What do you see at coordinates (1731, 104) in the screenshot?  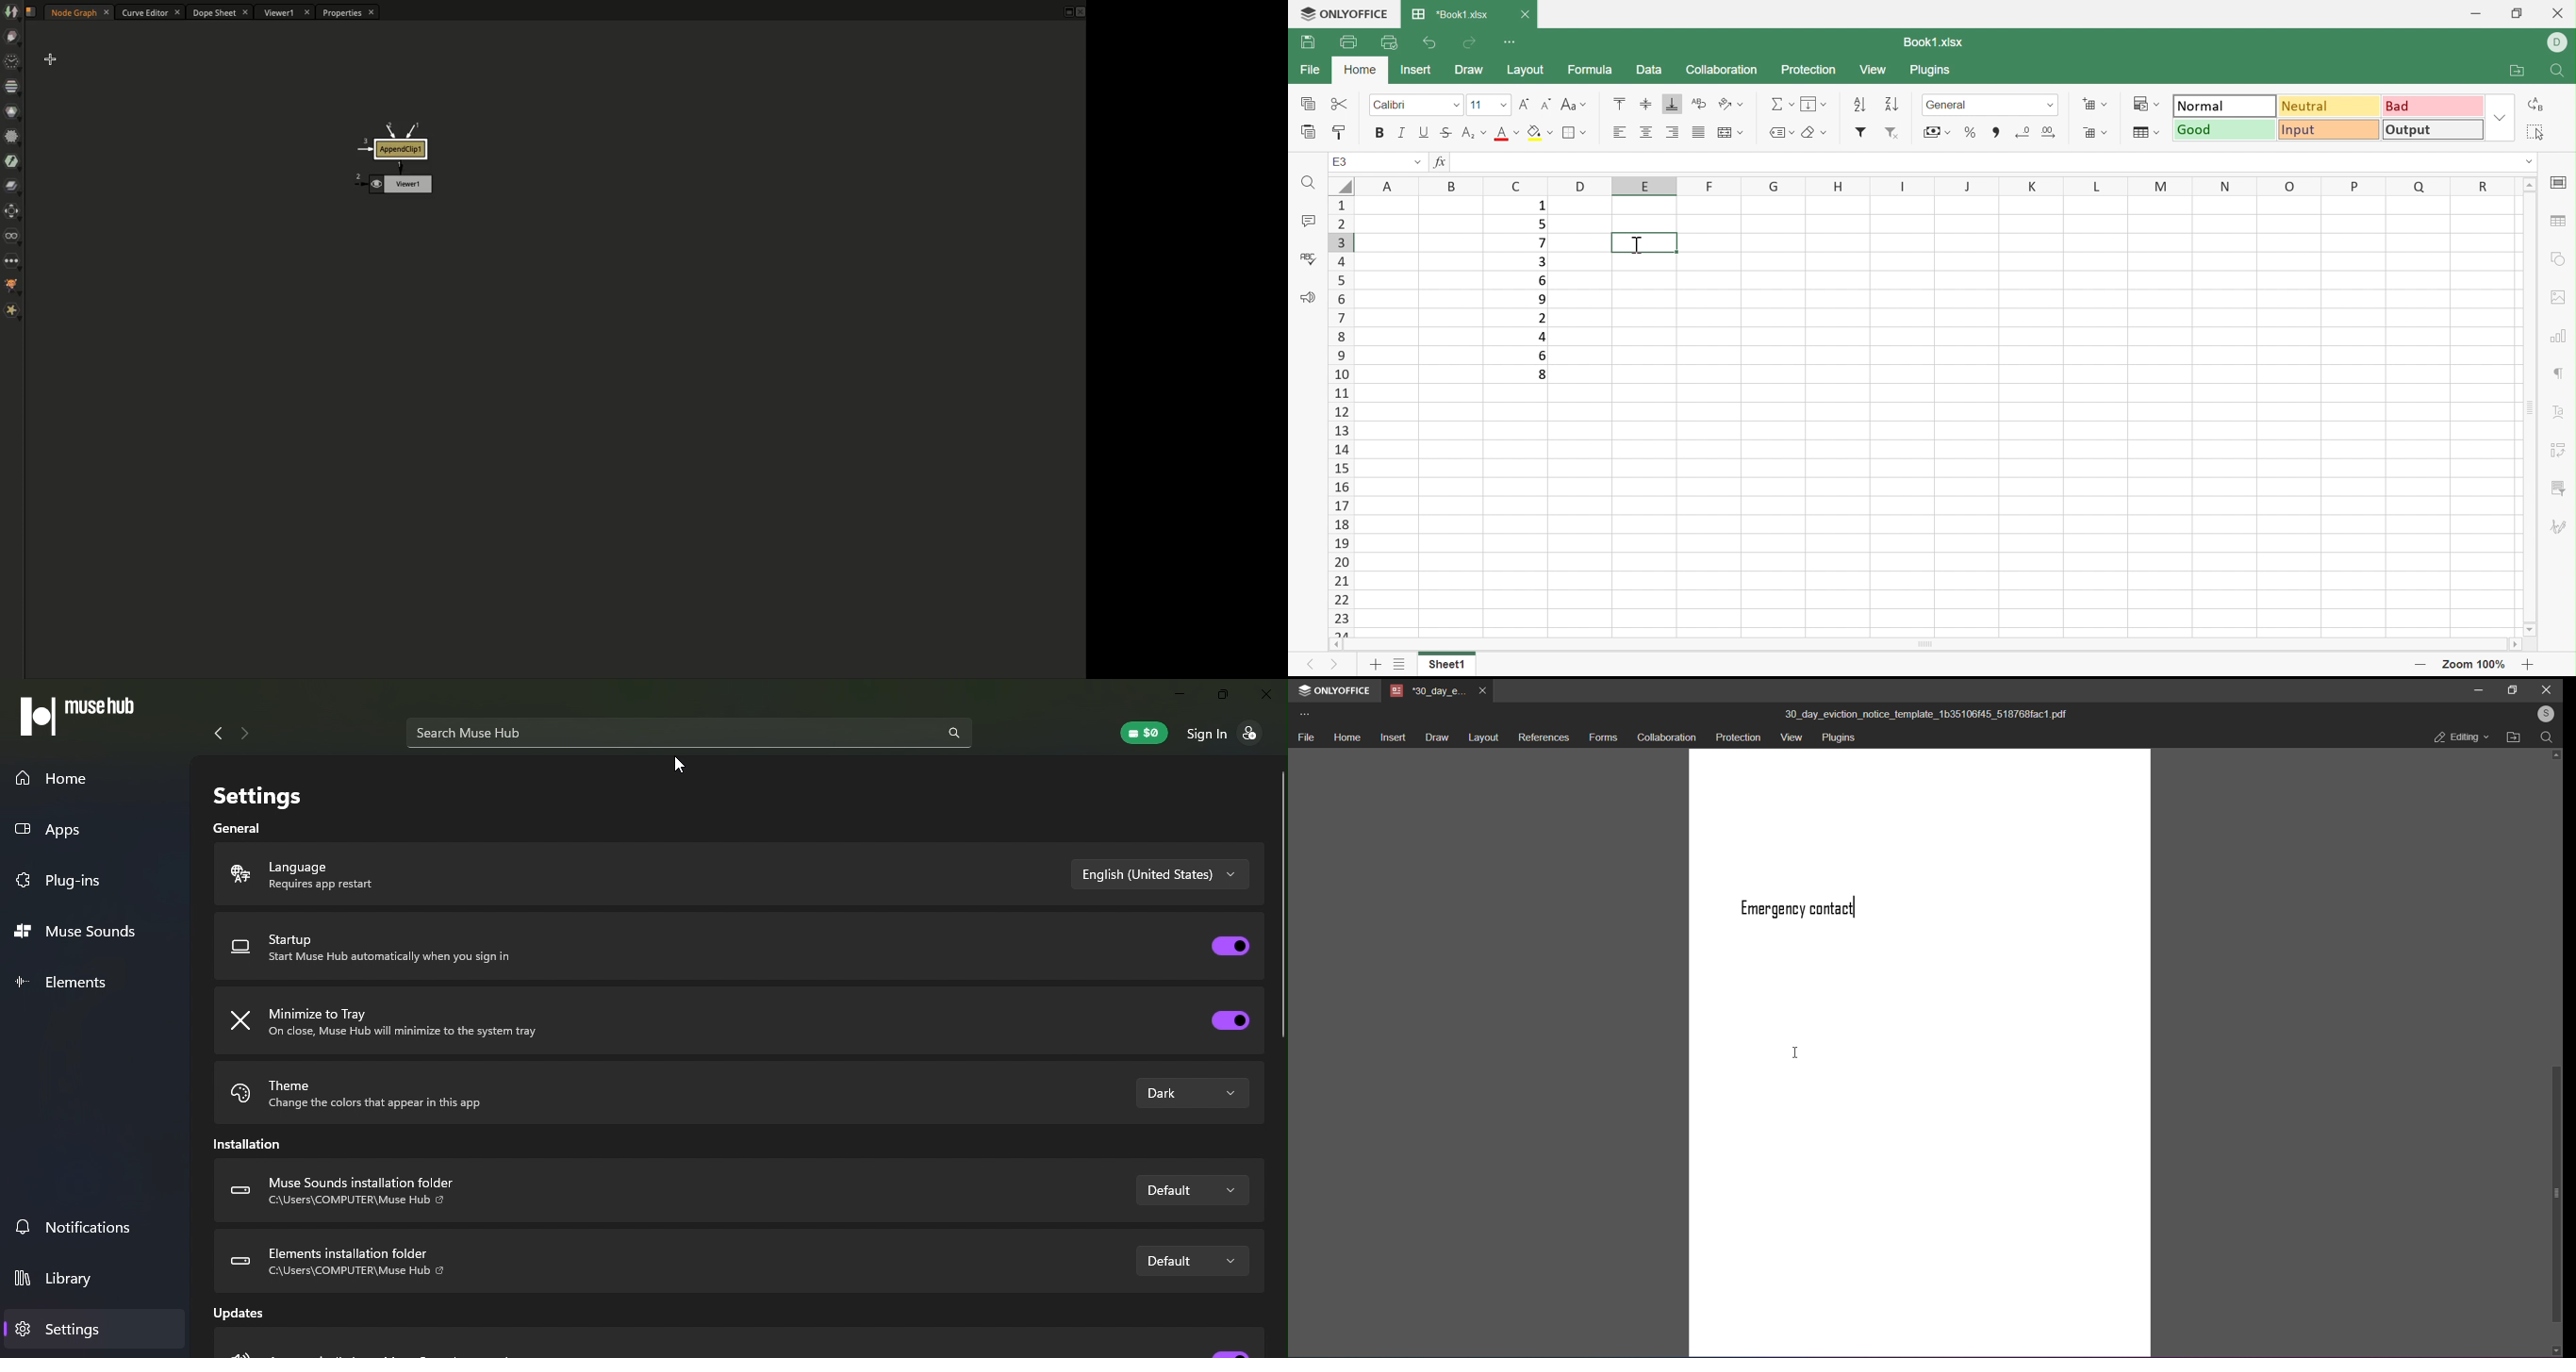 I see `Orientation` at bounding box center [1731, 104].